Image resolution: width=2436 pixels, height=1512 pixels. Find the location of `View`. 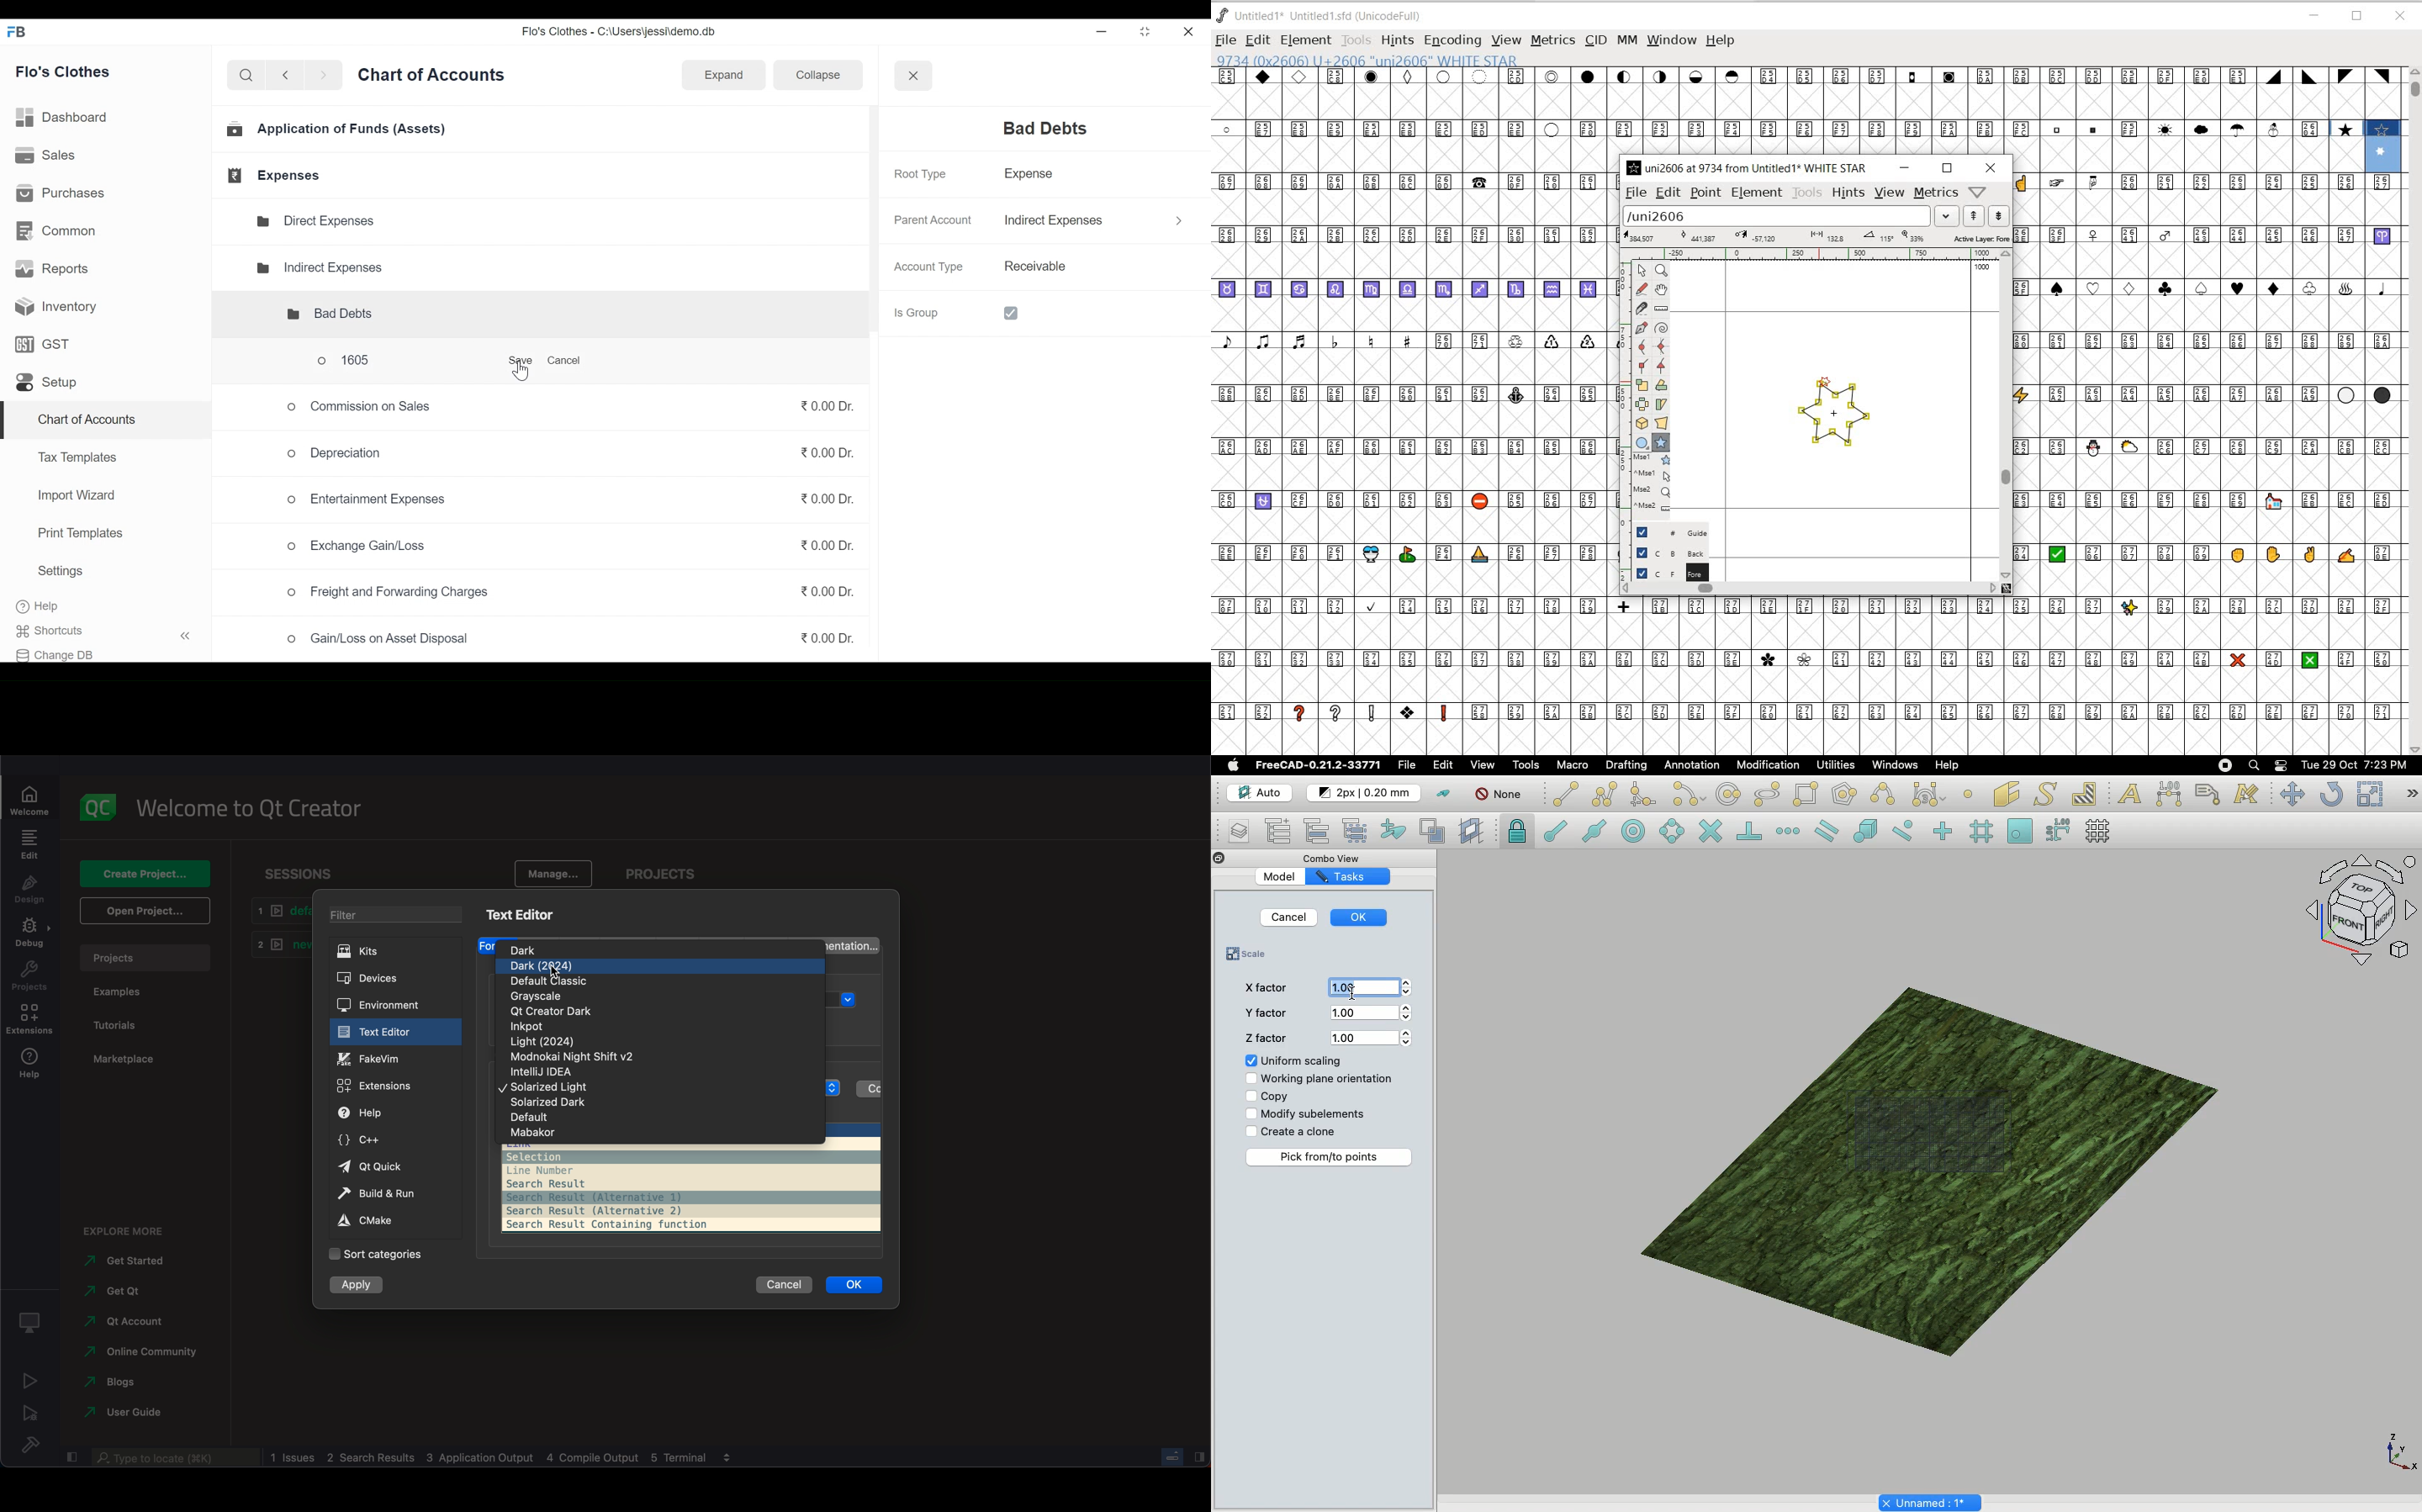

View is located at coordinates (1479, 765).